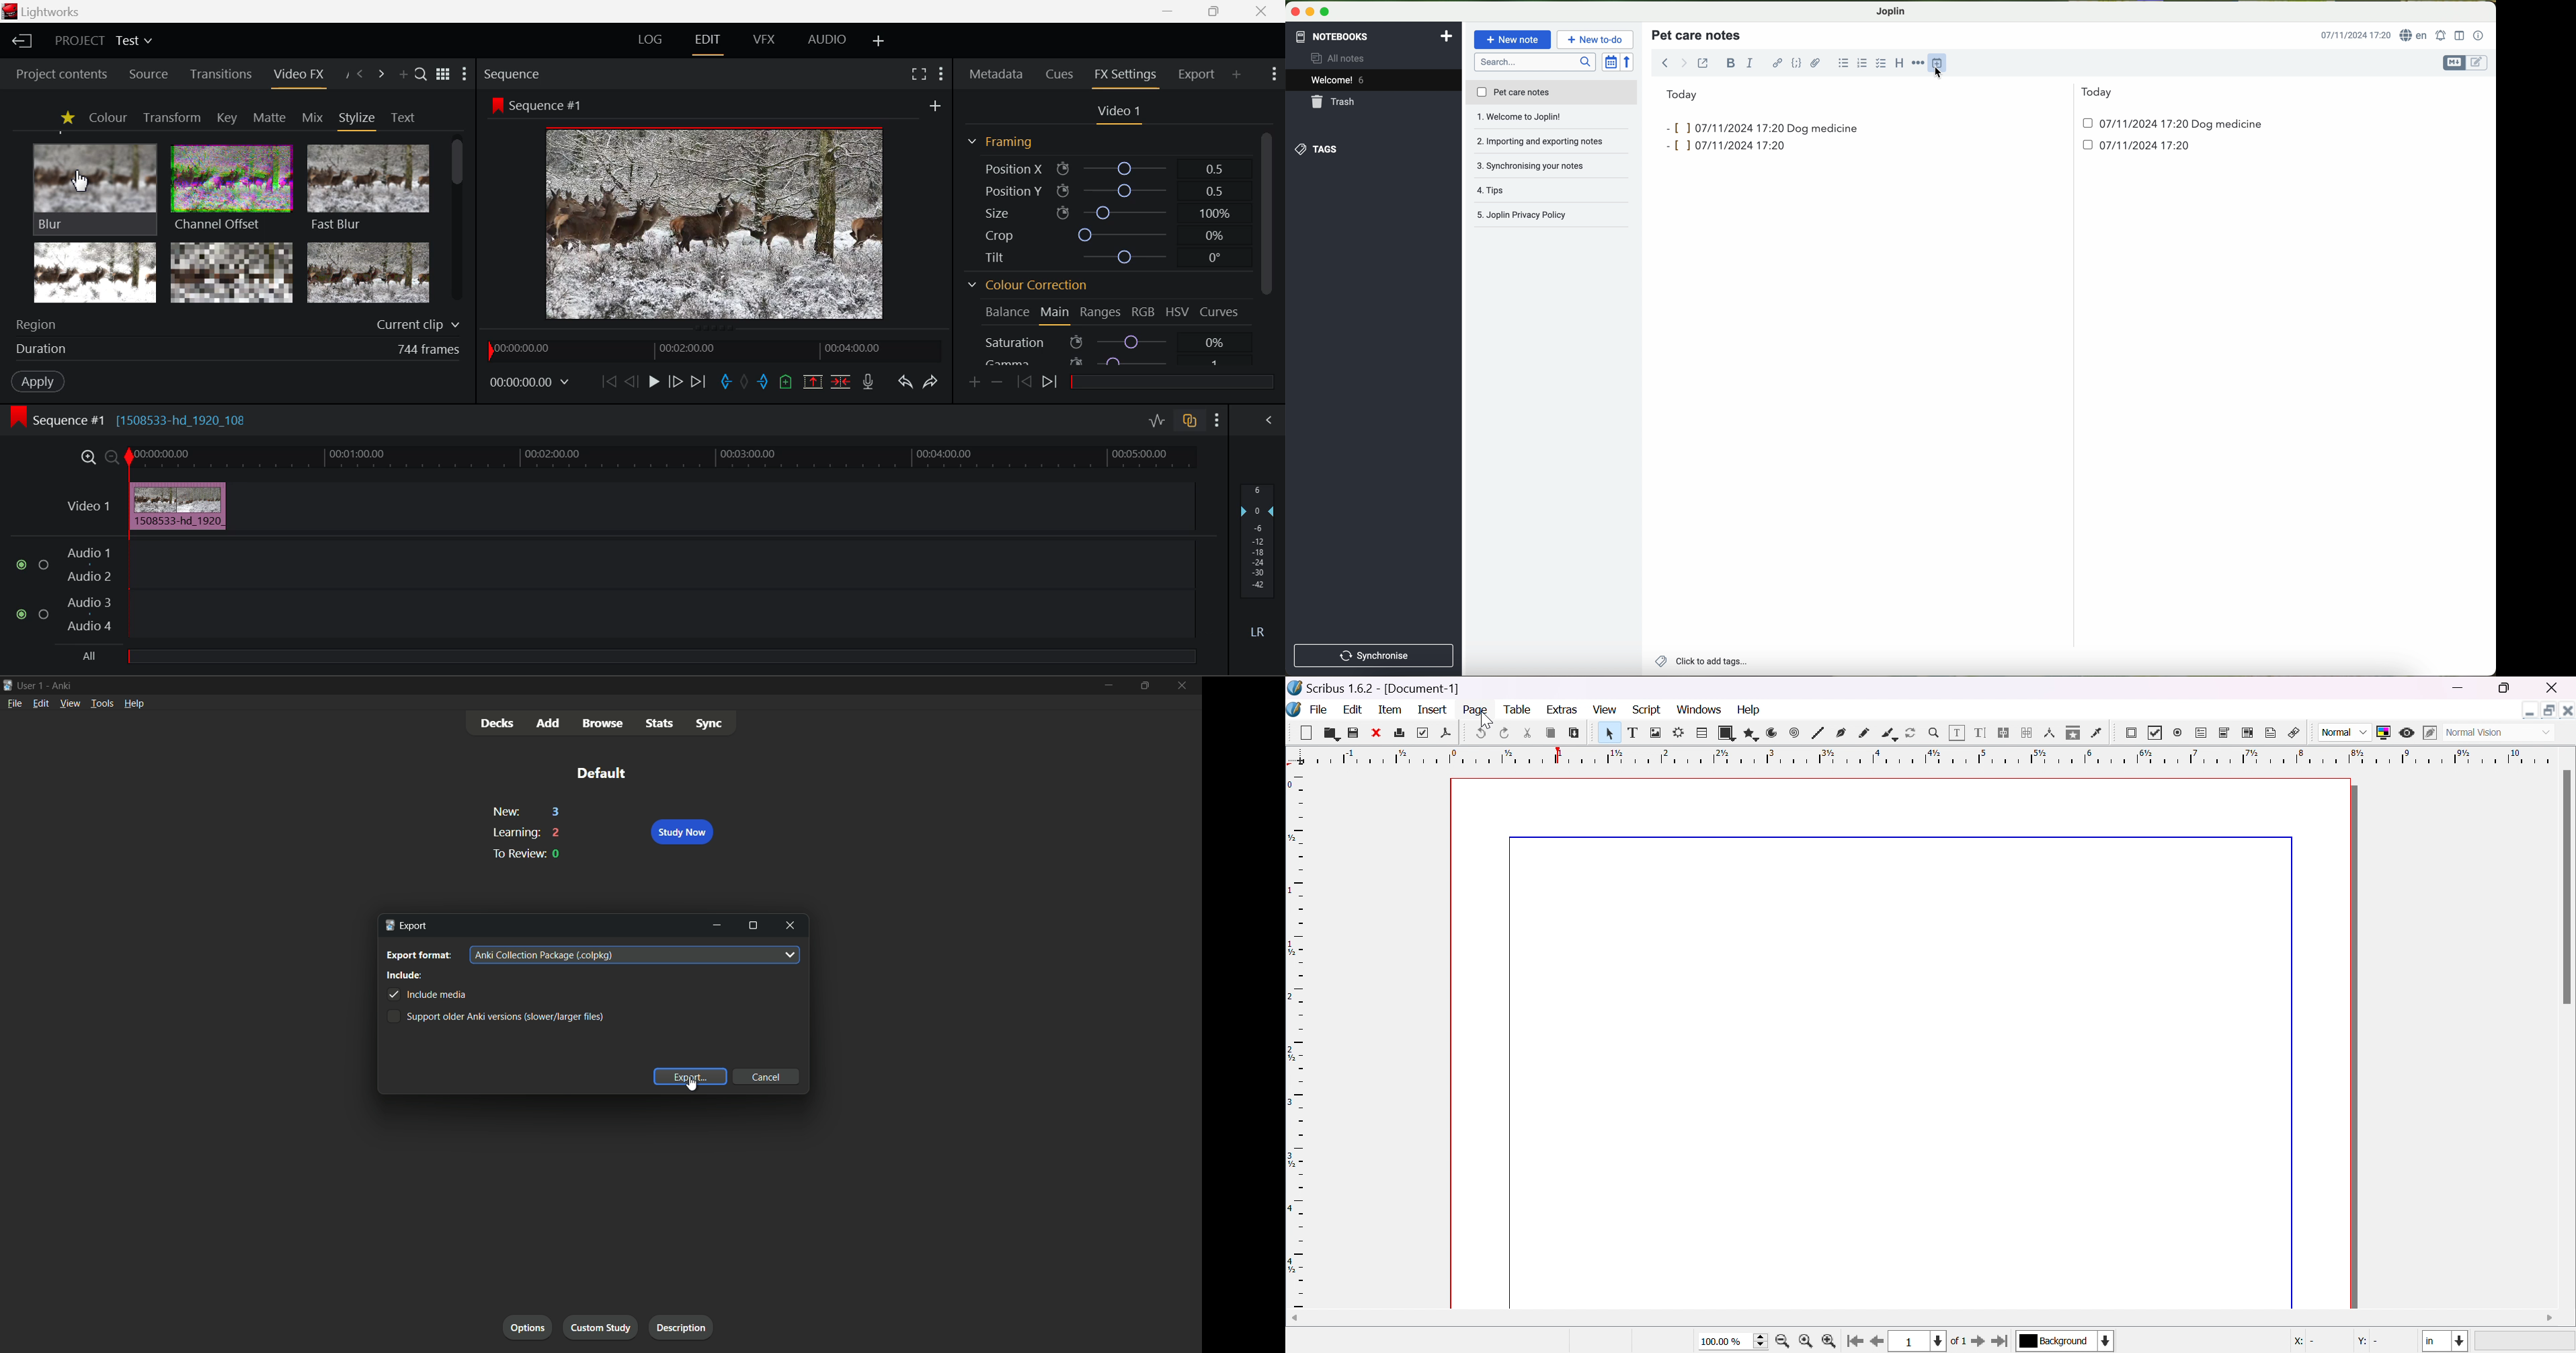 This screenshot has width=2576, height=1372. Describe the element at coordinates (1270, 419) in the screenshot. I see `View Audio Mix` at that location.